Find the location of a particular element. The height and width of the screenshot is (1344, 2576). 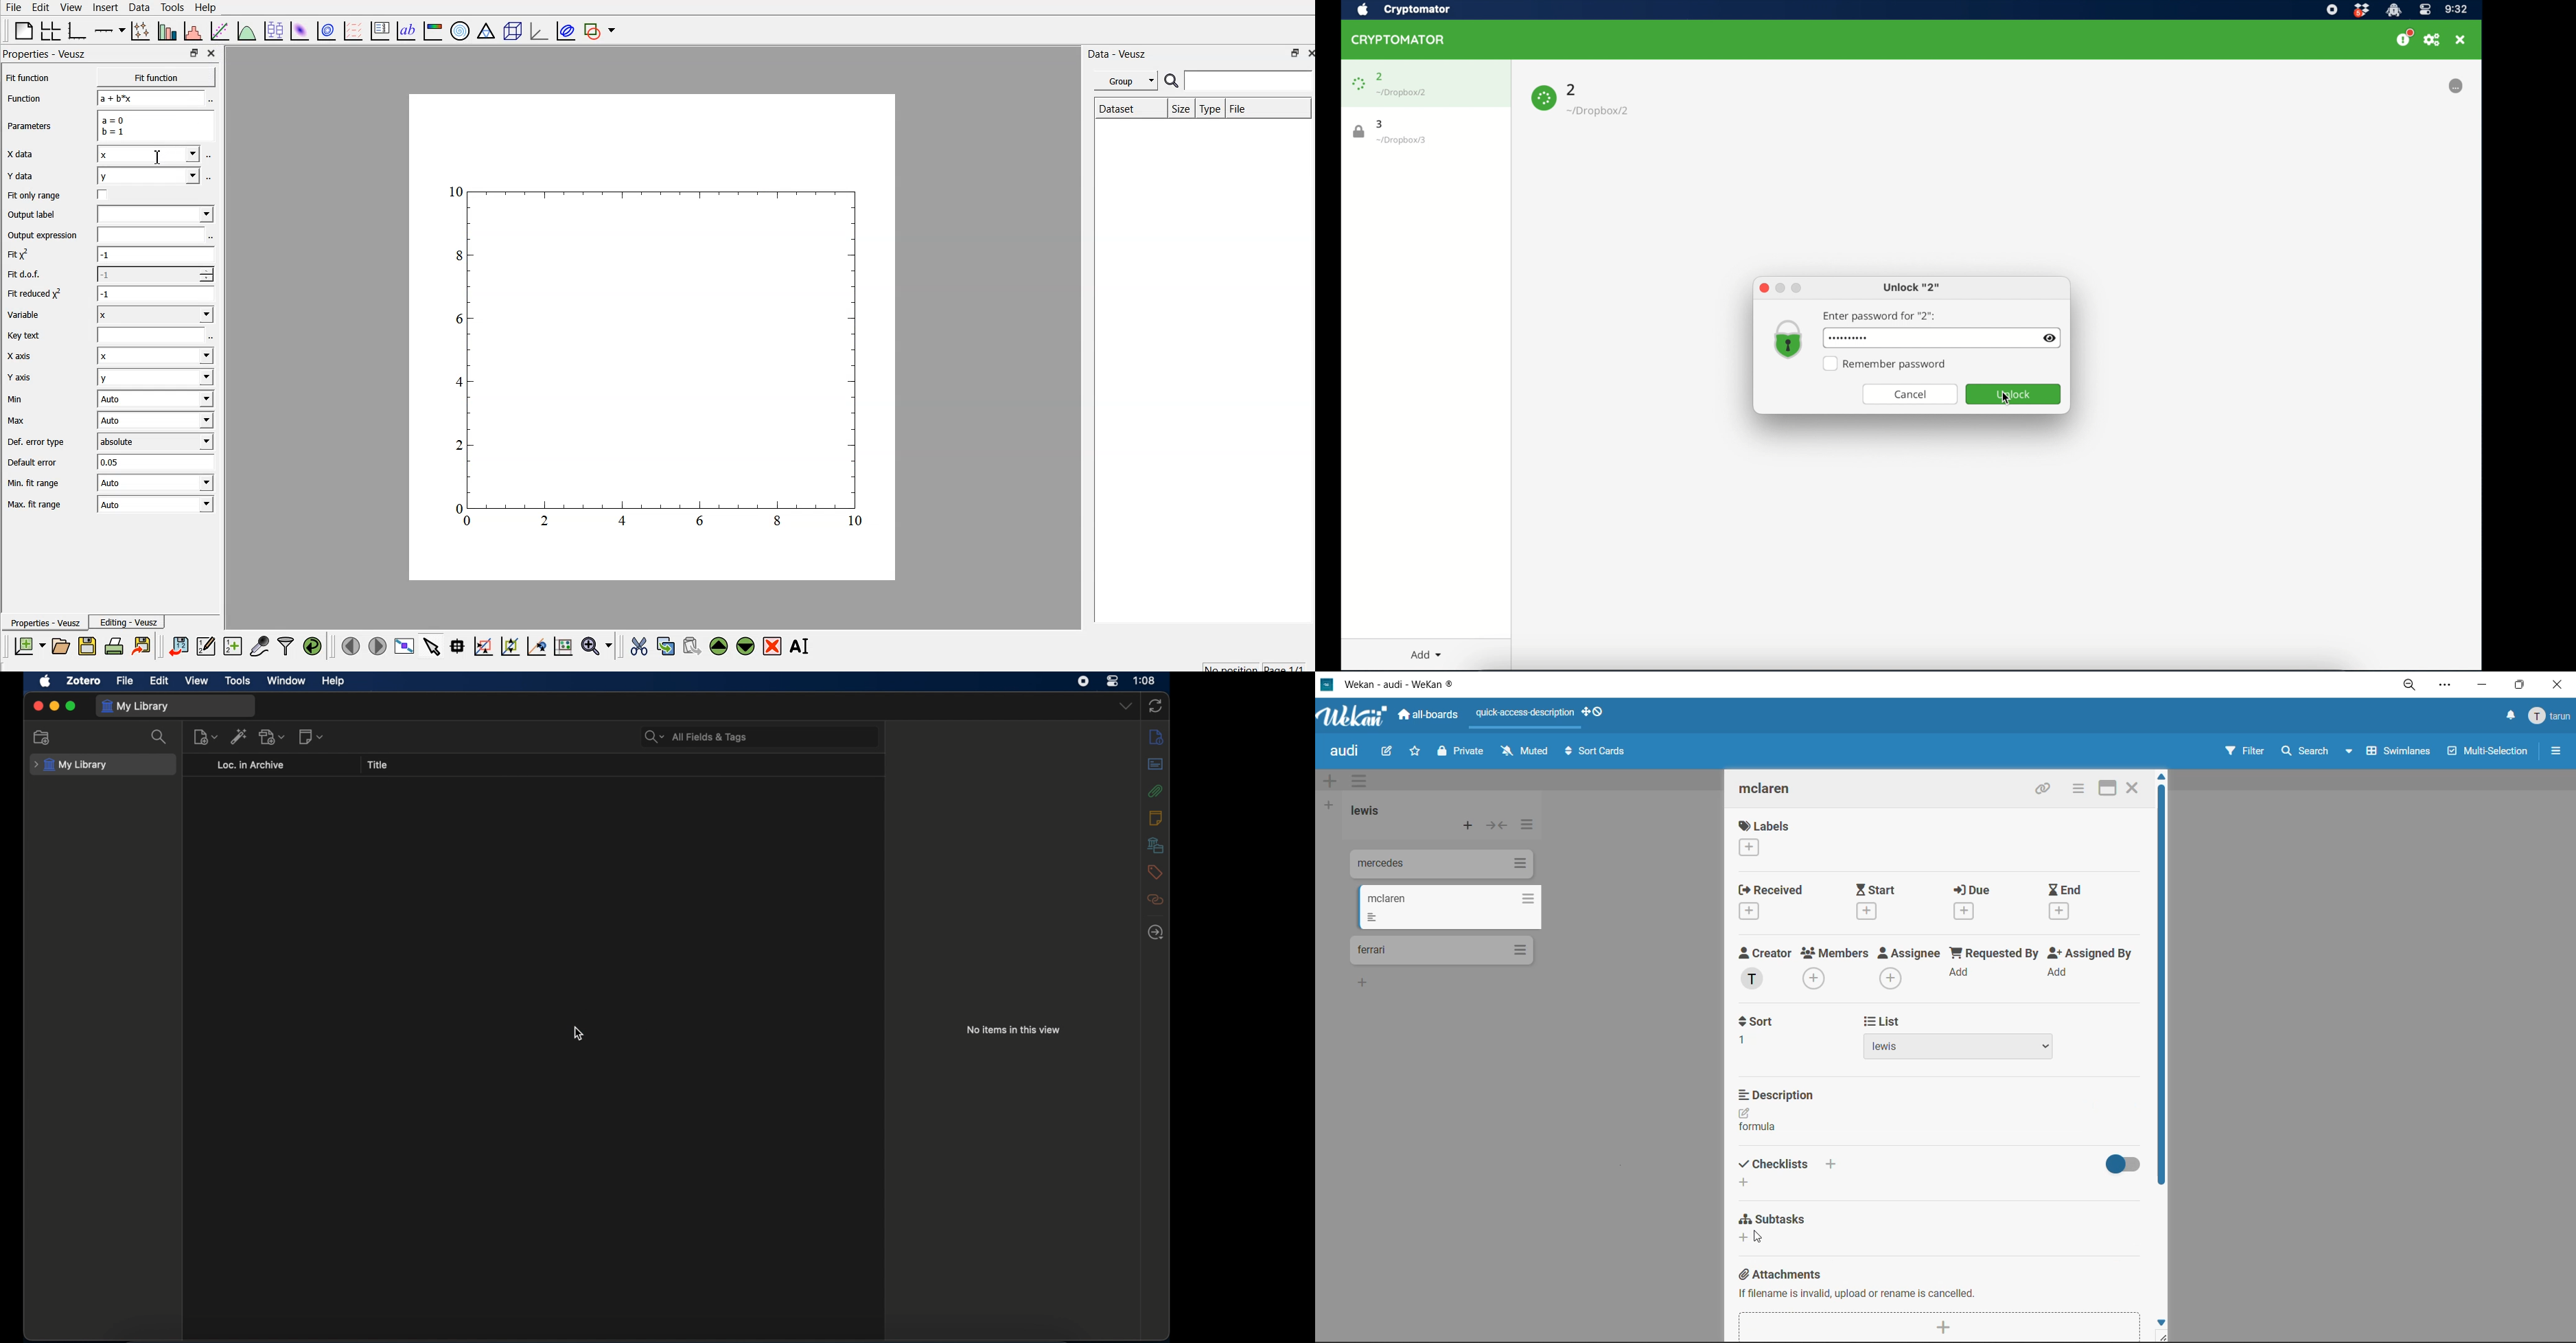

add card is located at coordinates (1469, 827).